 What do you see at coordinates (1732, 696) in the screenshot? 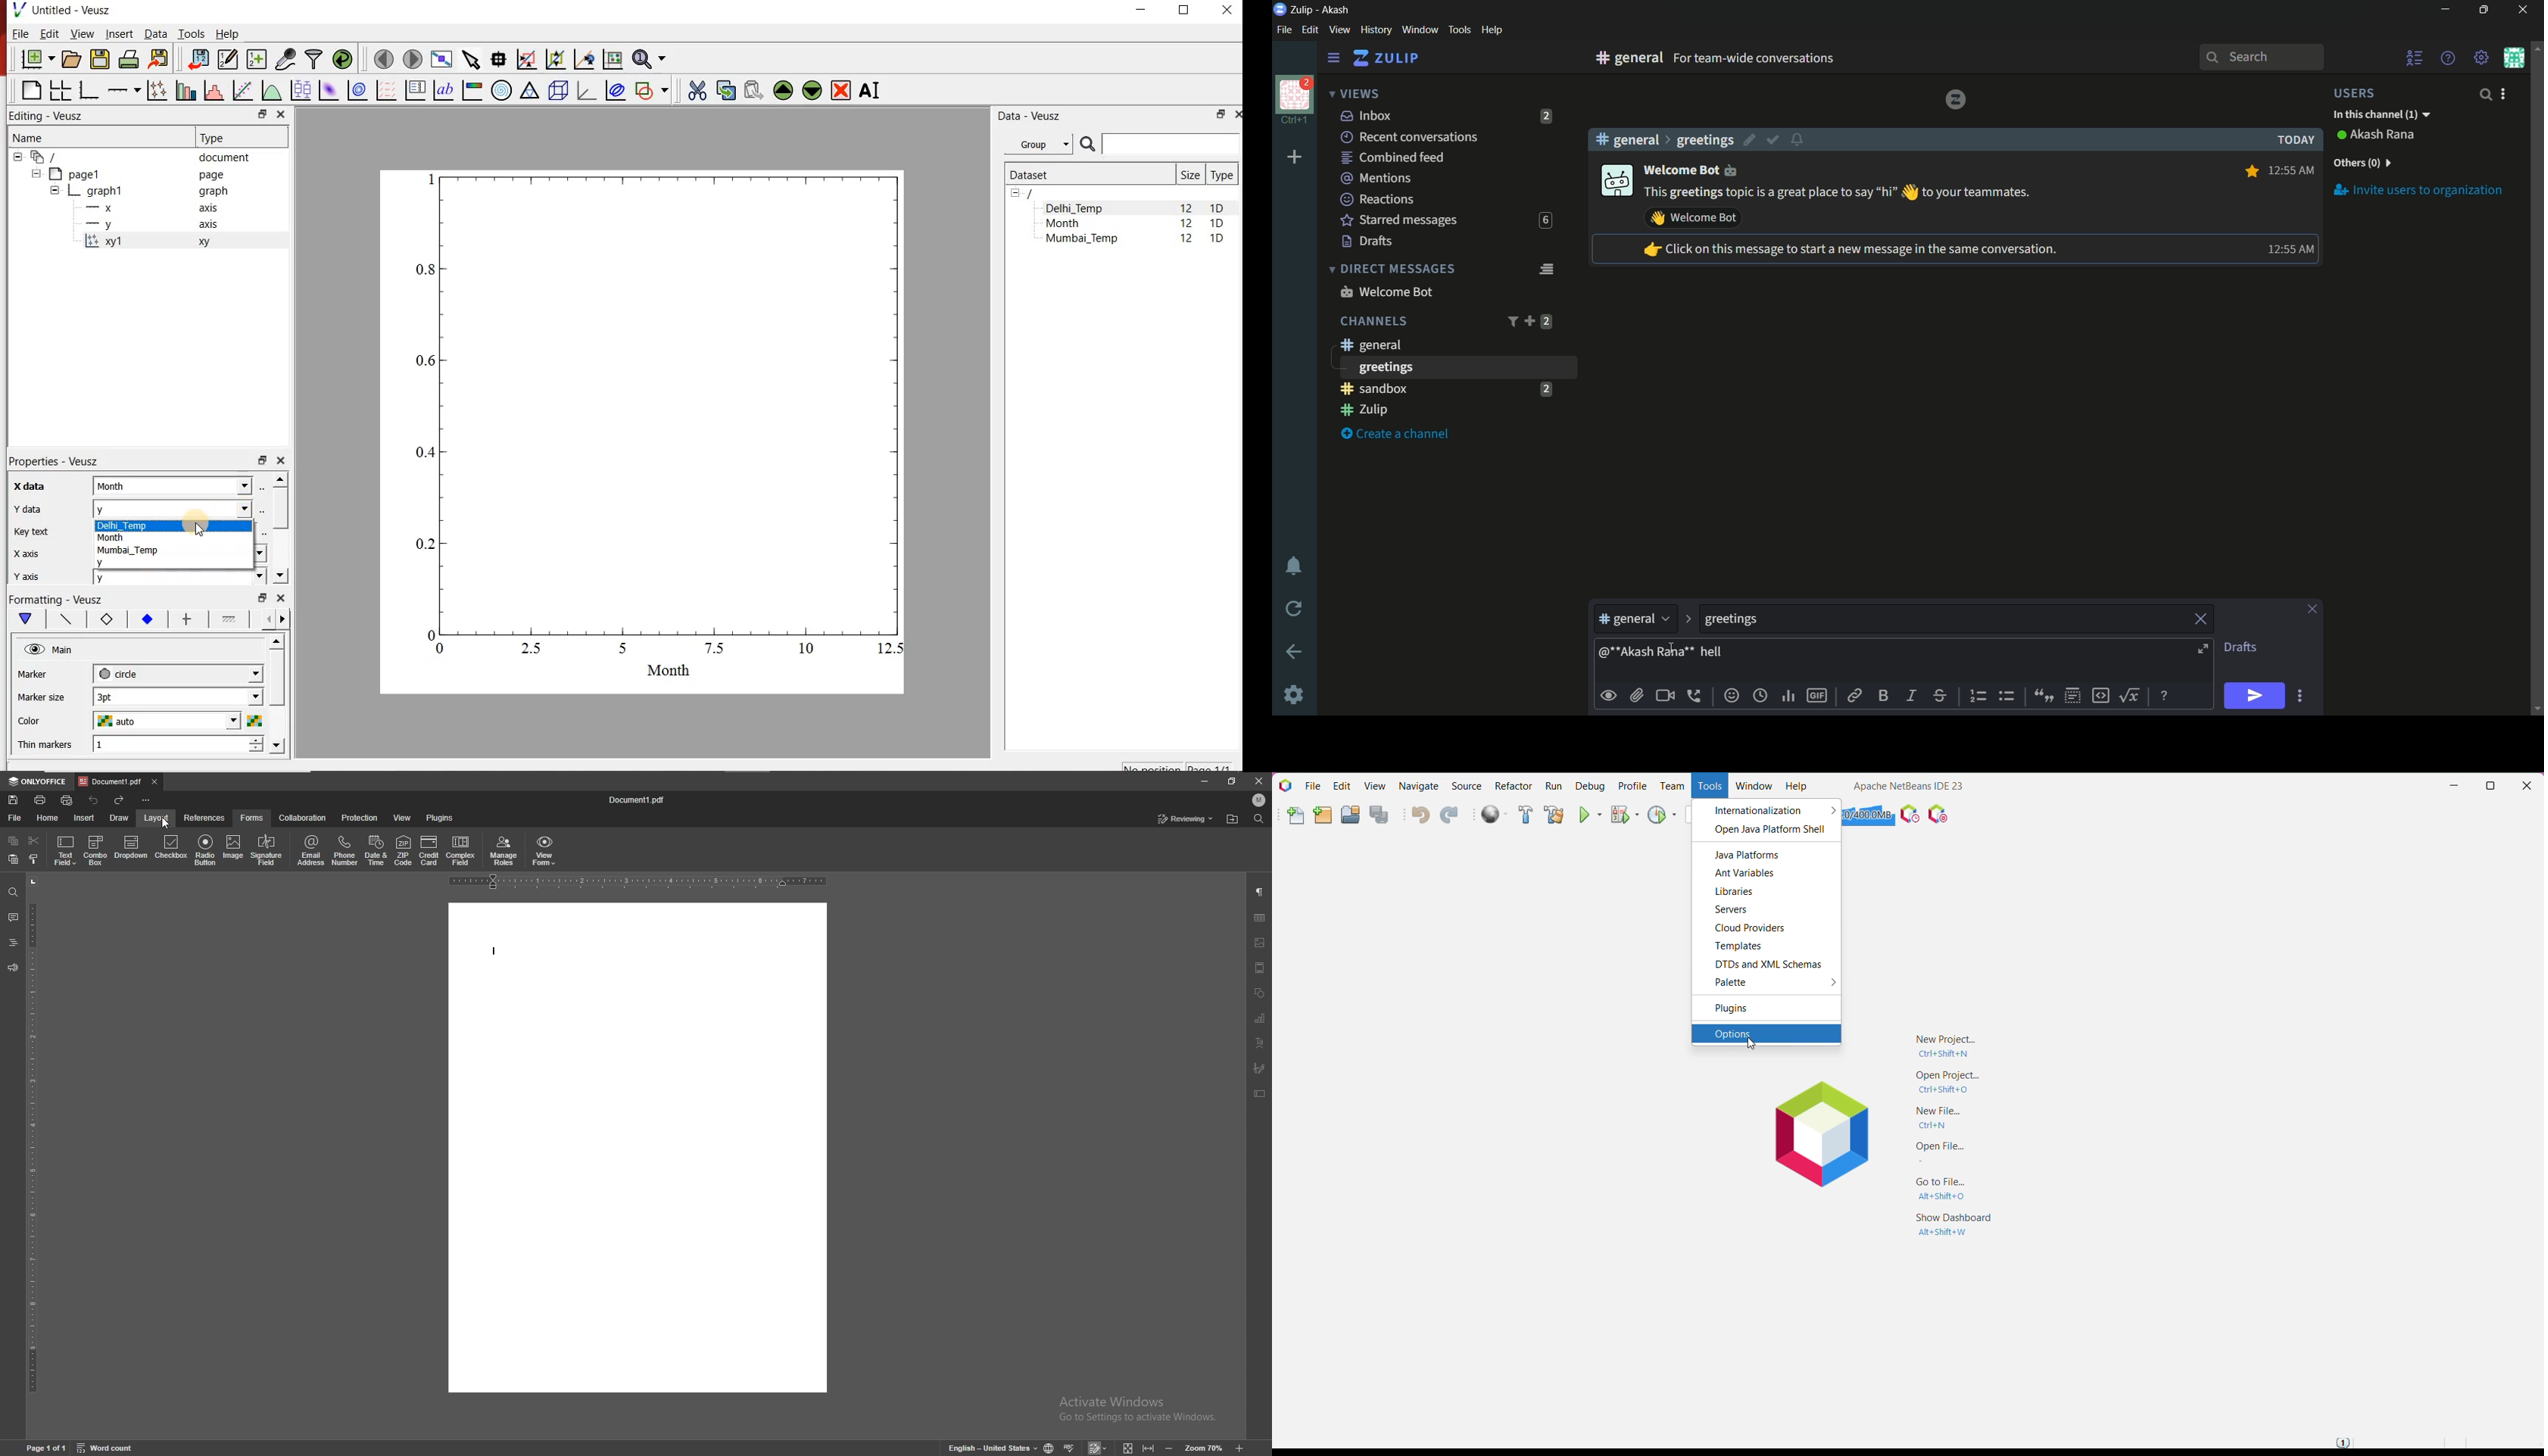
I see `add emoji` at bounding box center [1732, 696].